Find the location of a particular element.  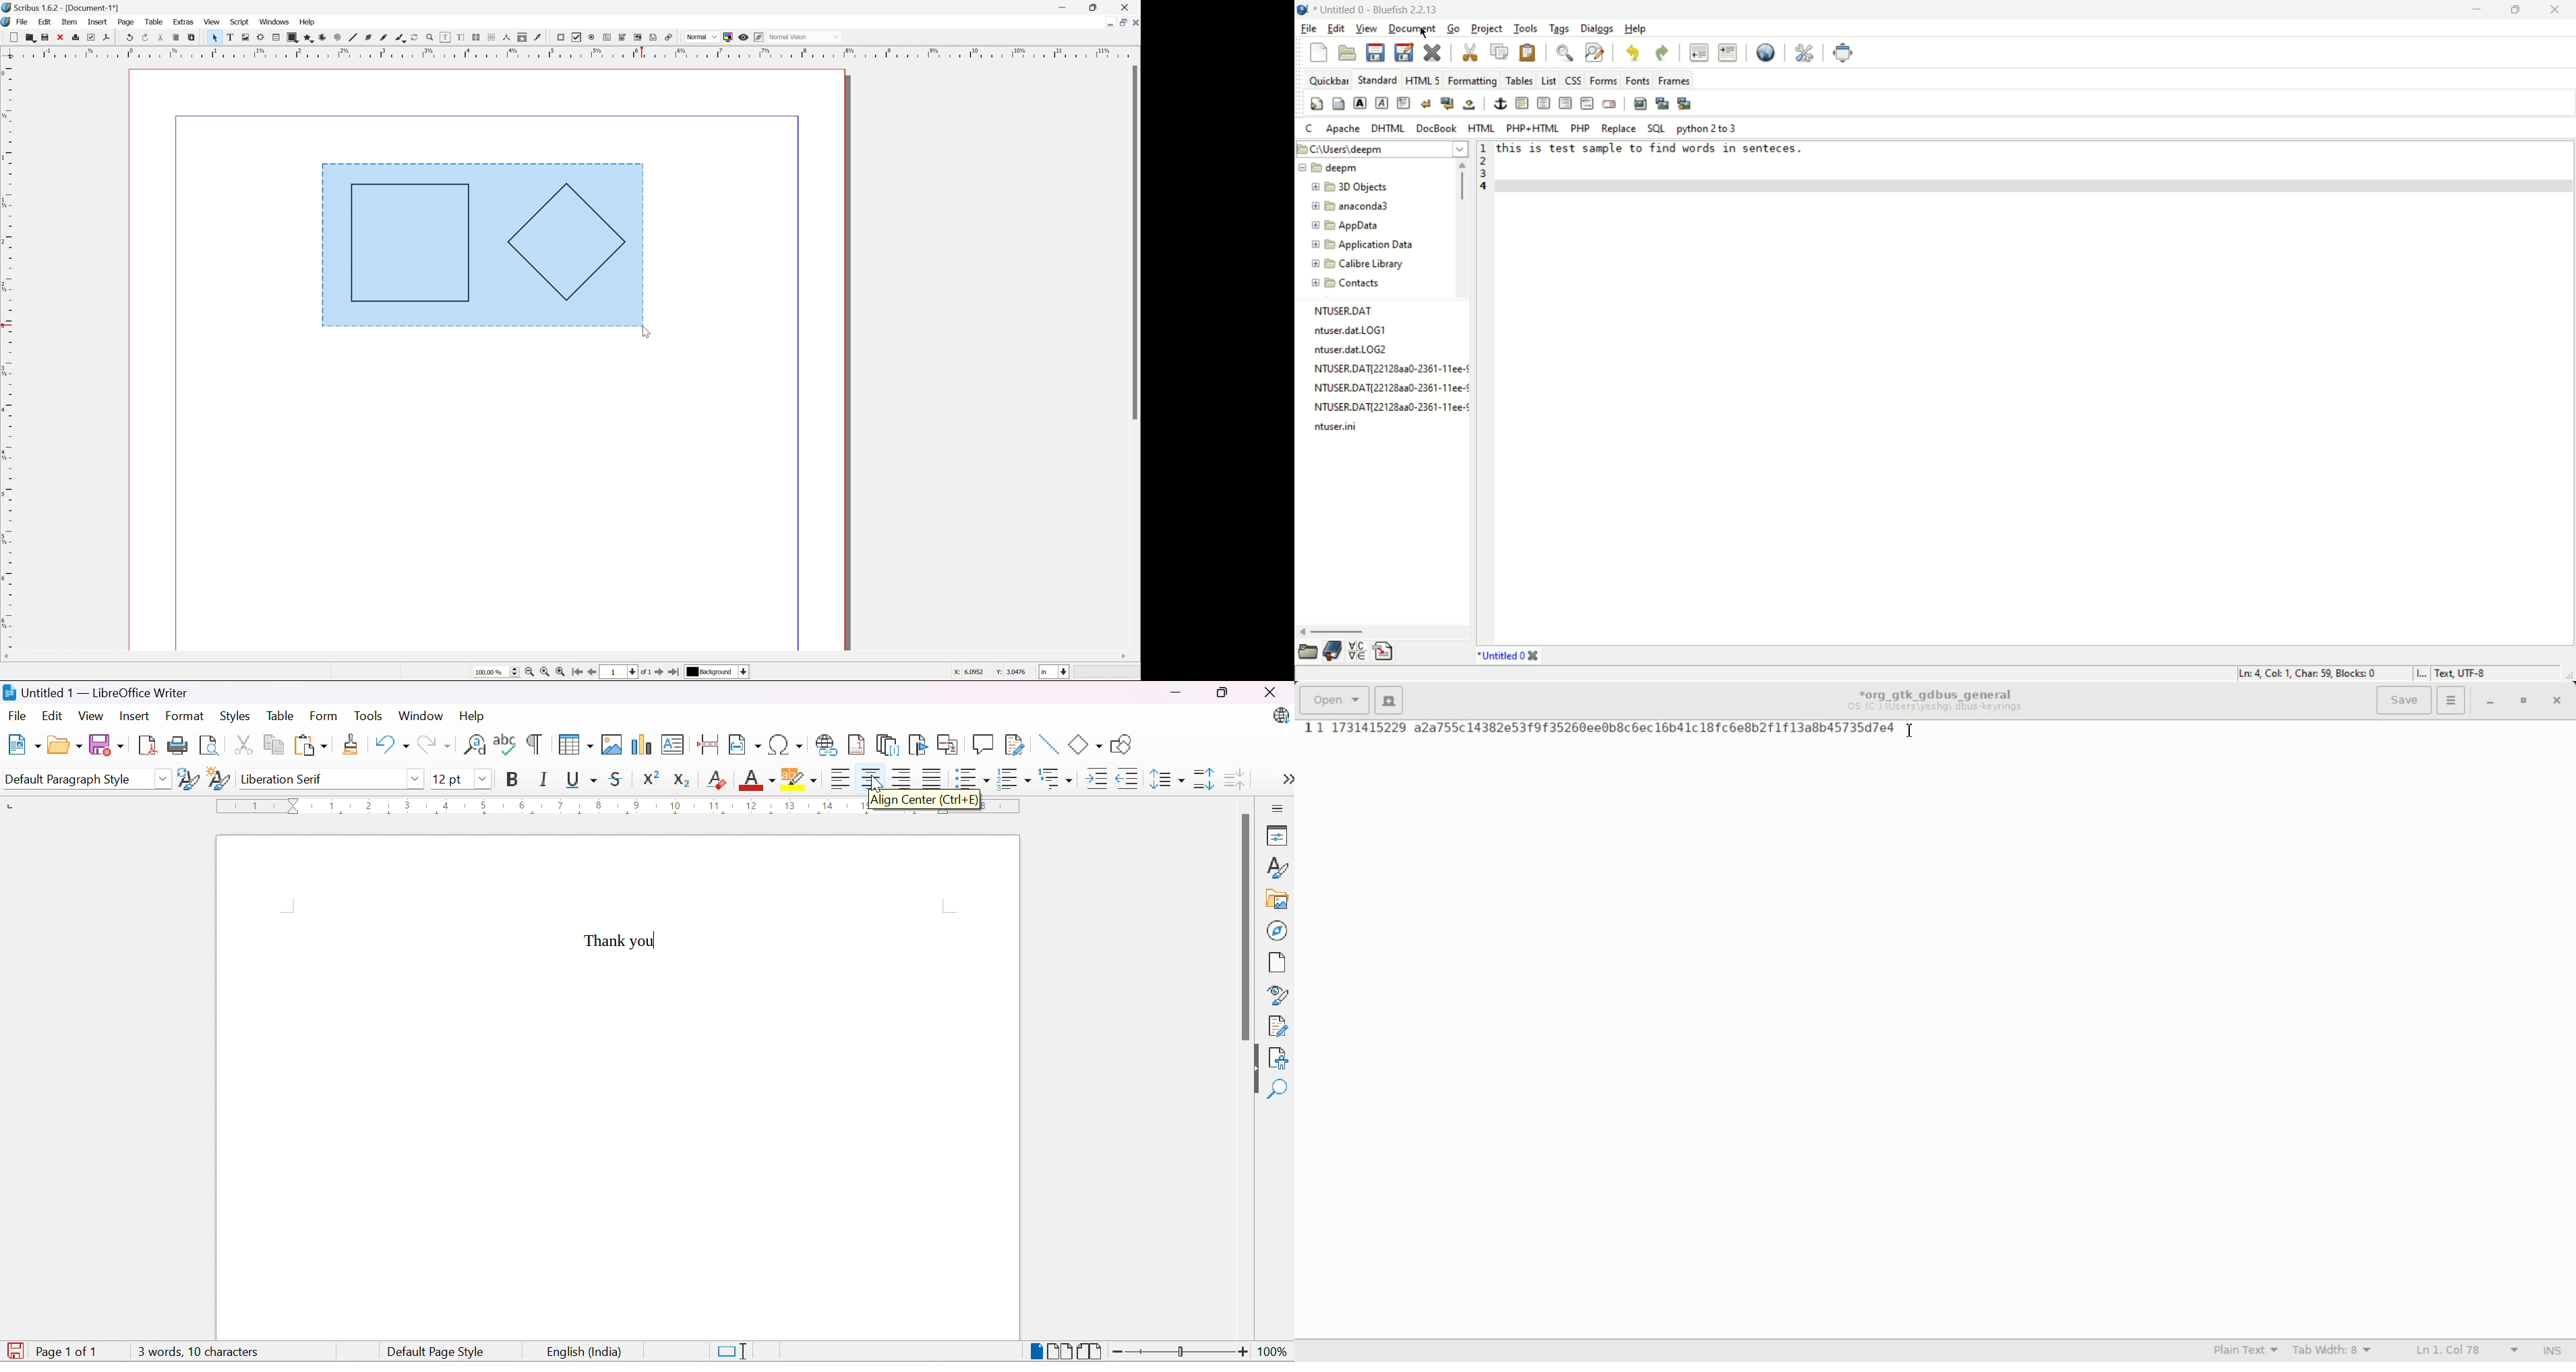

Text annotation is located at coordinates (652, 37).